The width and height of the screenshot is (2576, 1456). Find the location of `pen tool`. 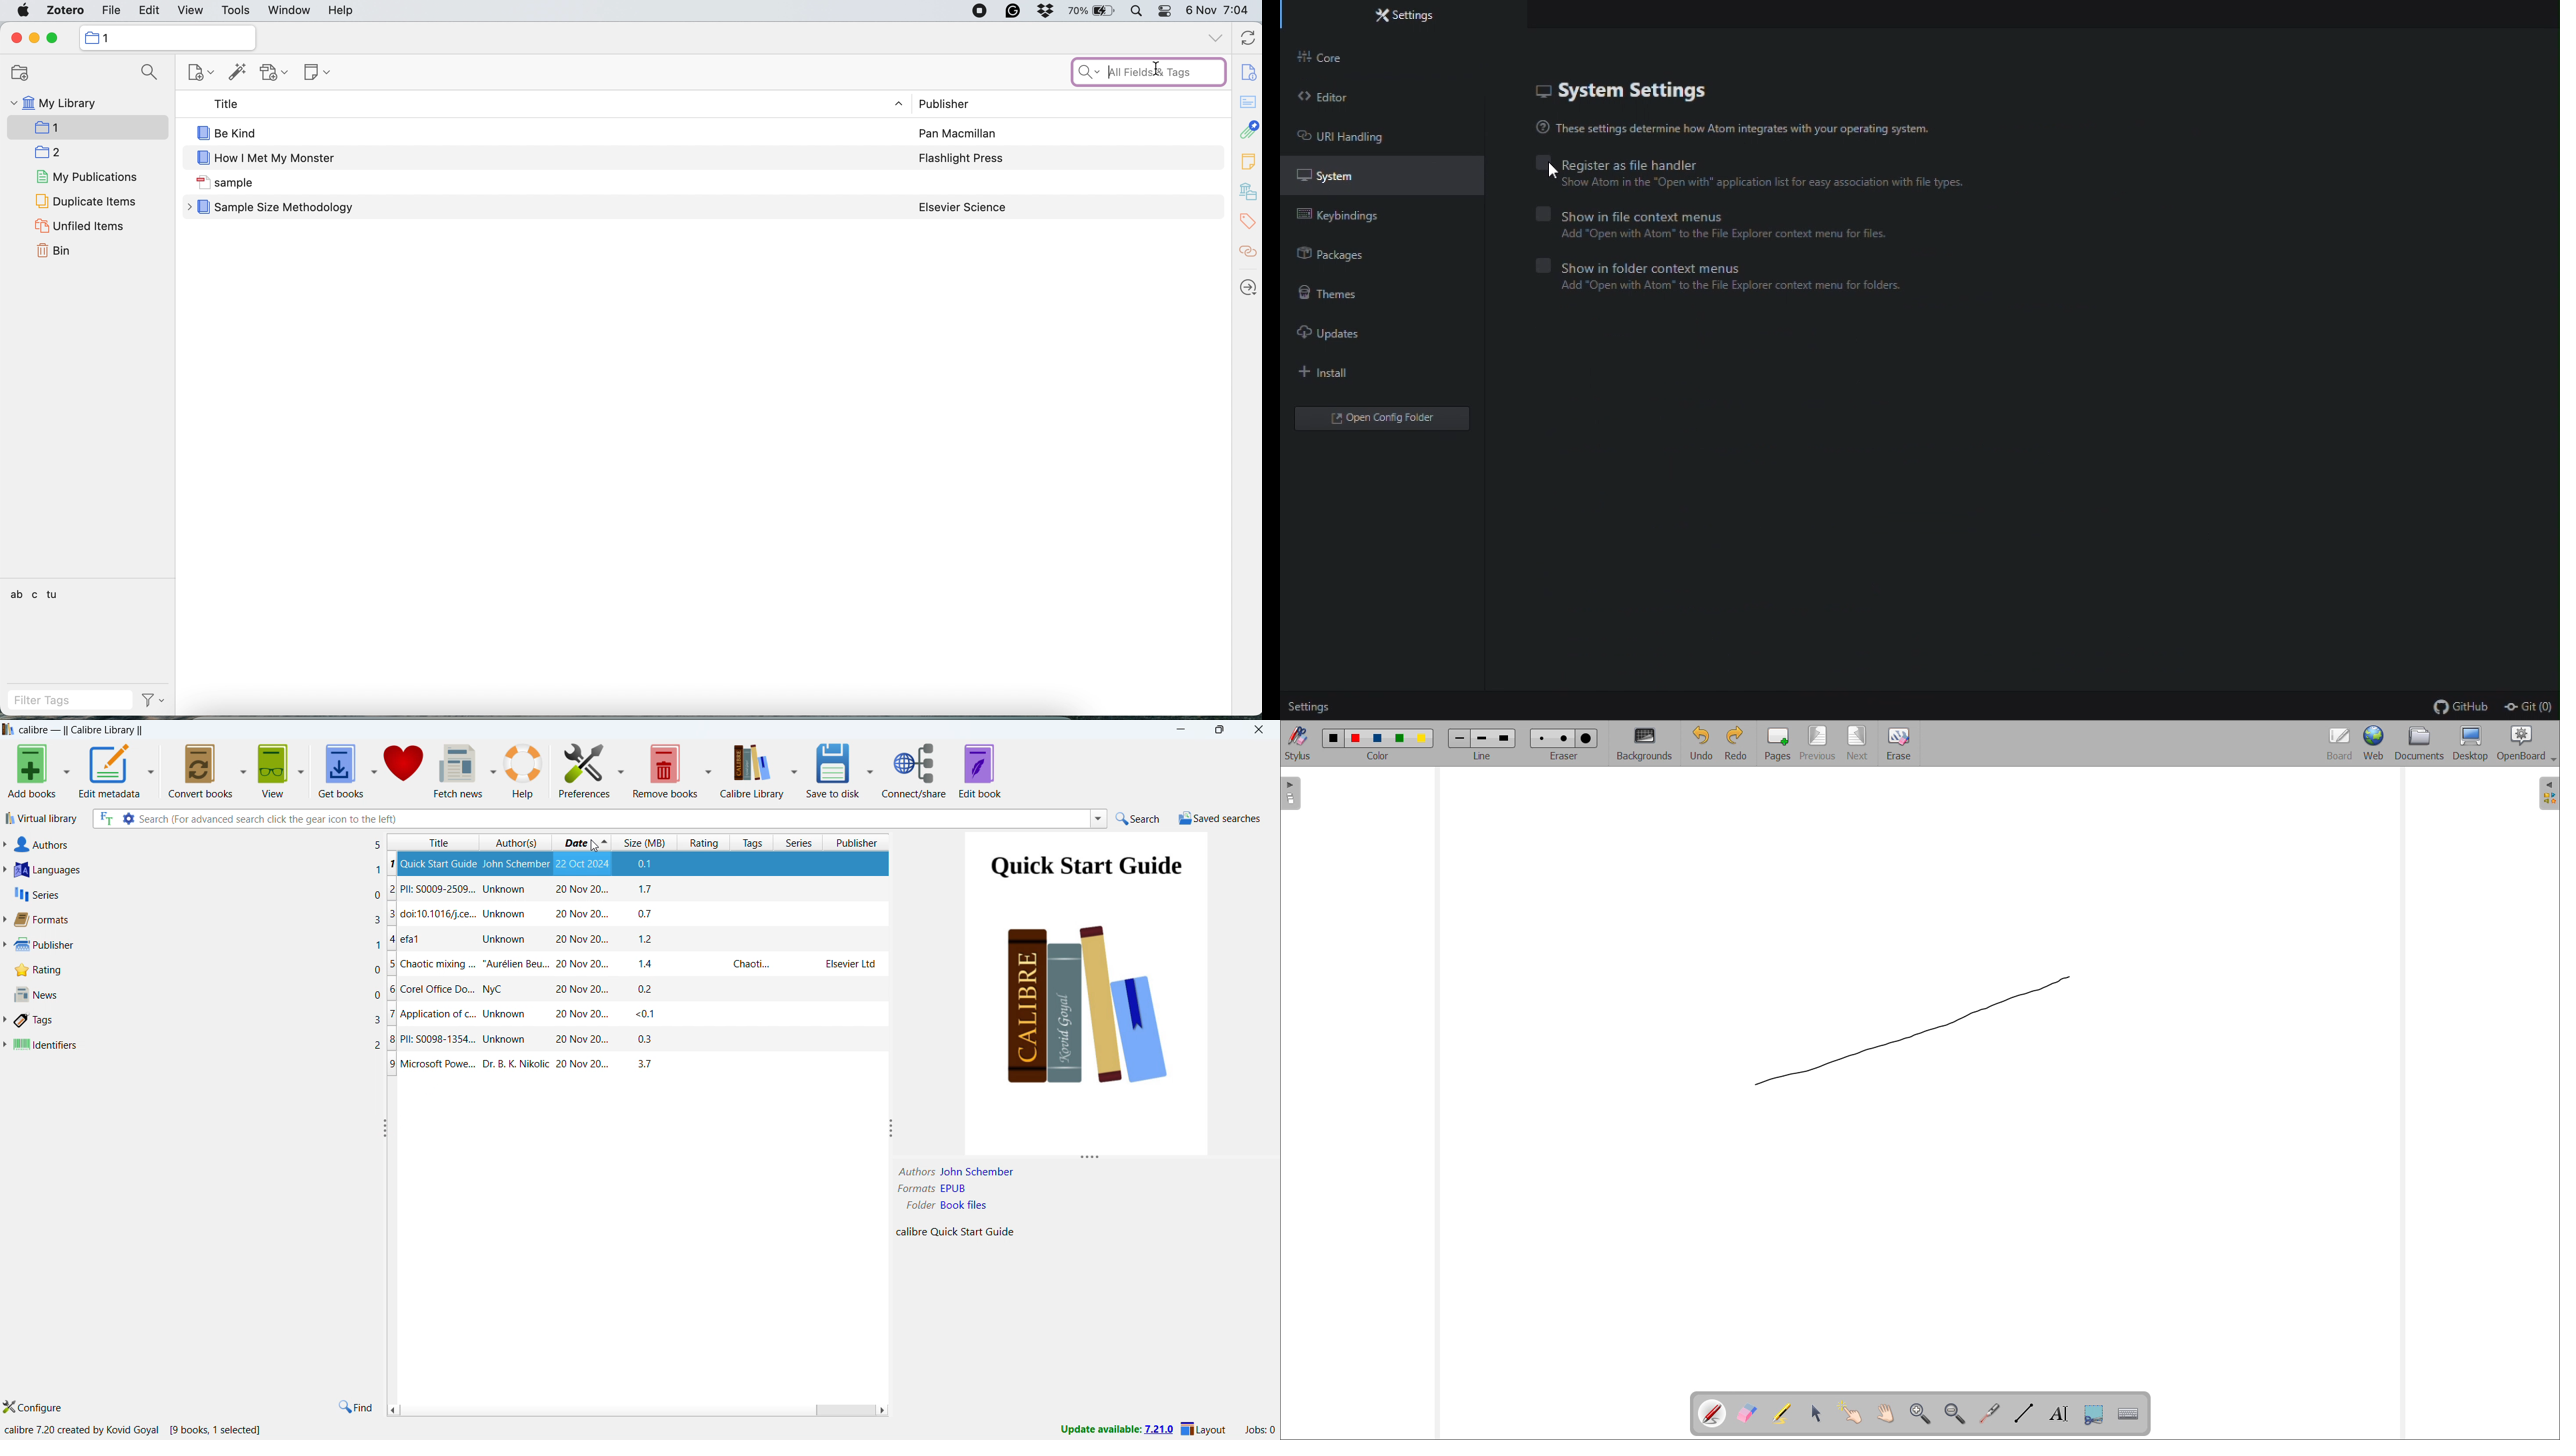

pen tool is located at coordinates (1714, 1413).